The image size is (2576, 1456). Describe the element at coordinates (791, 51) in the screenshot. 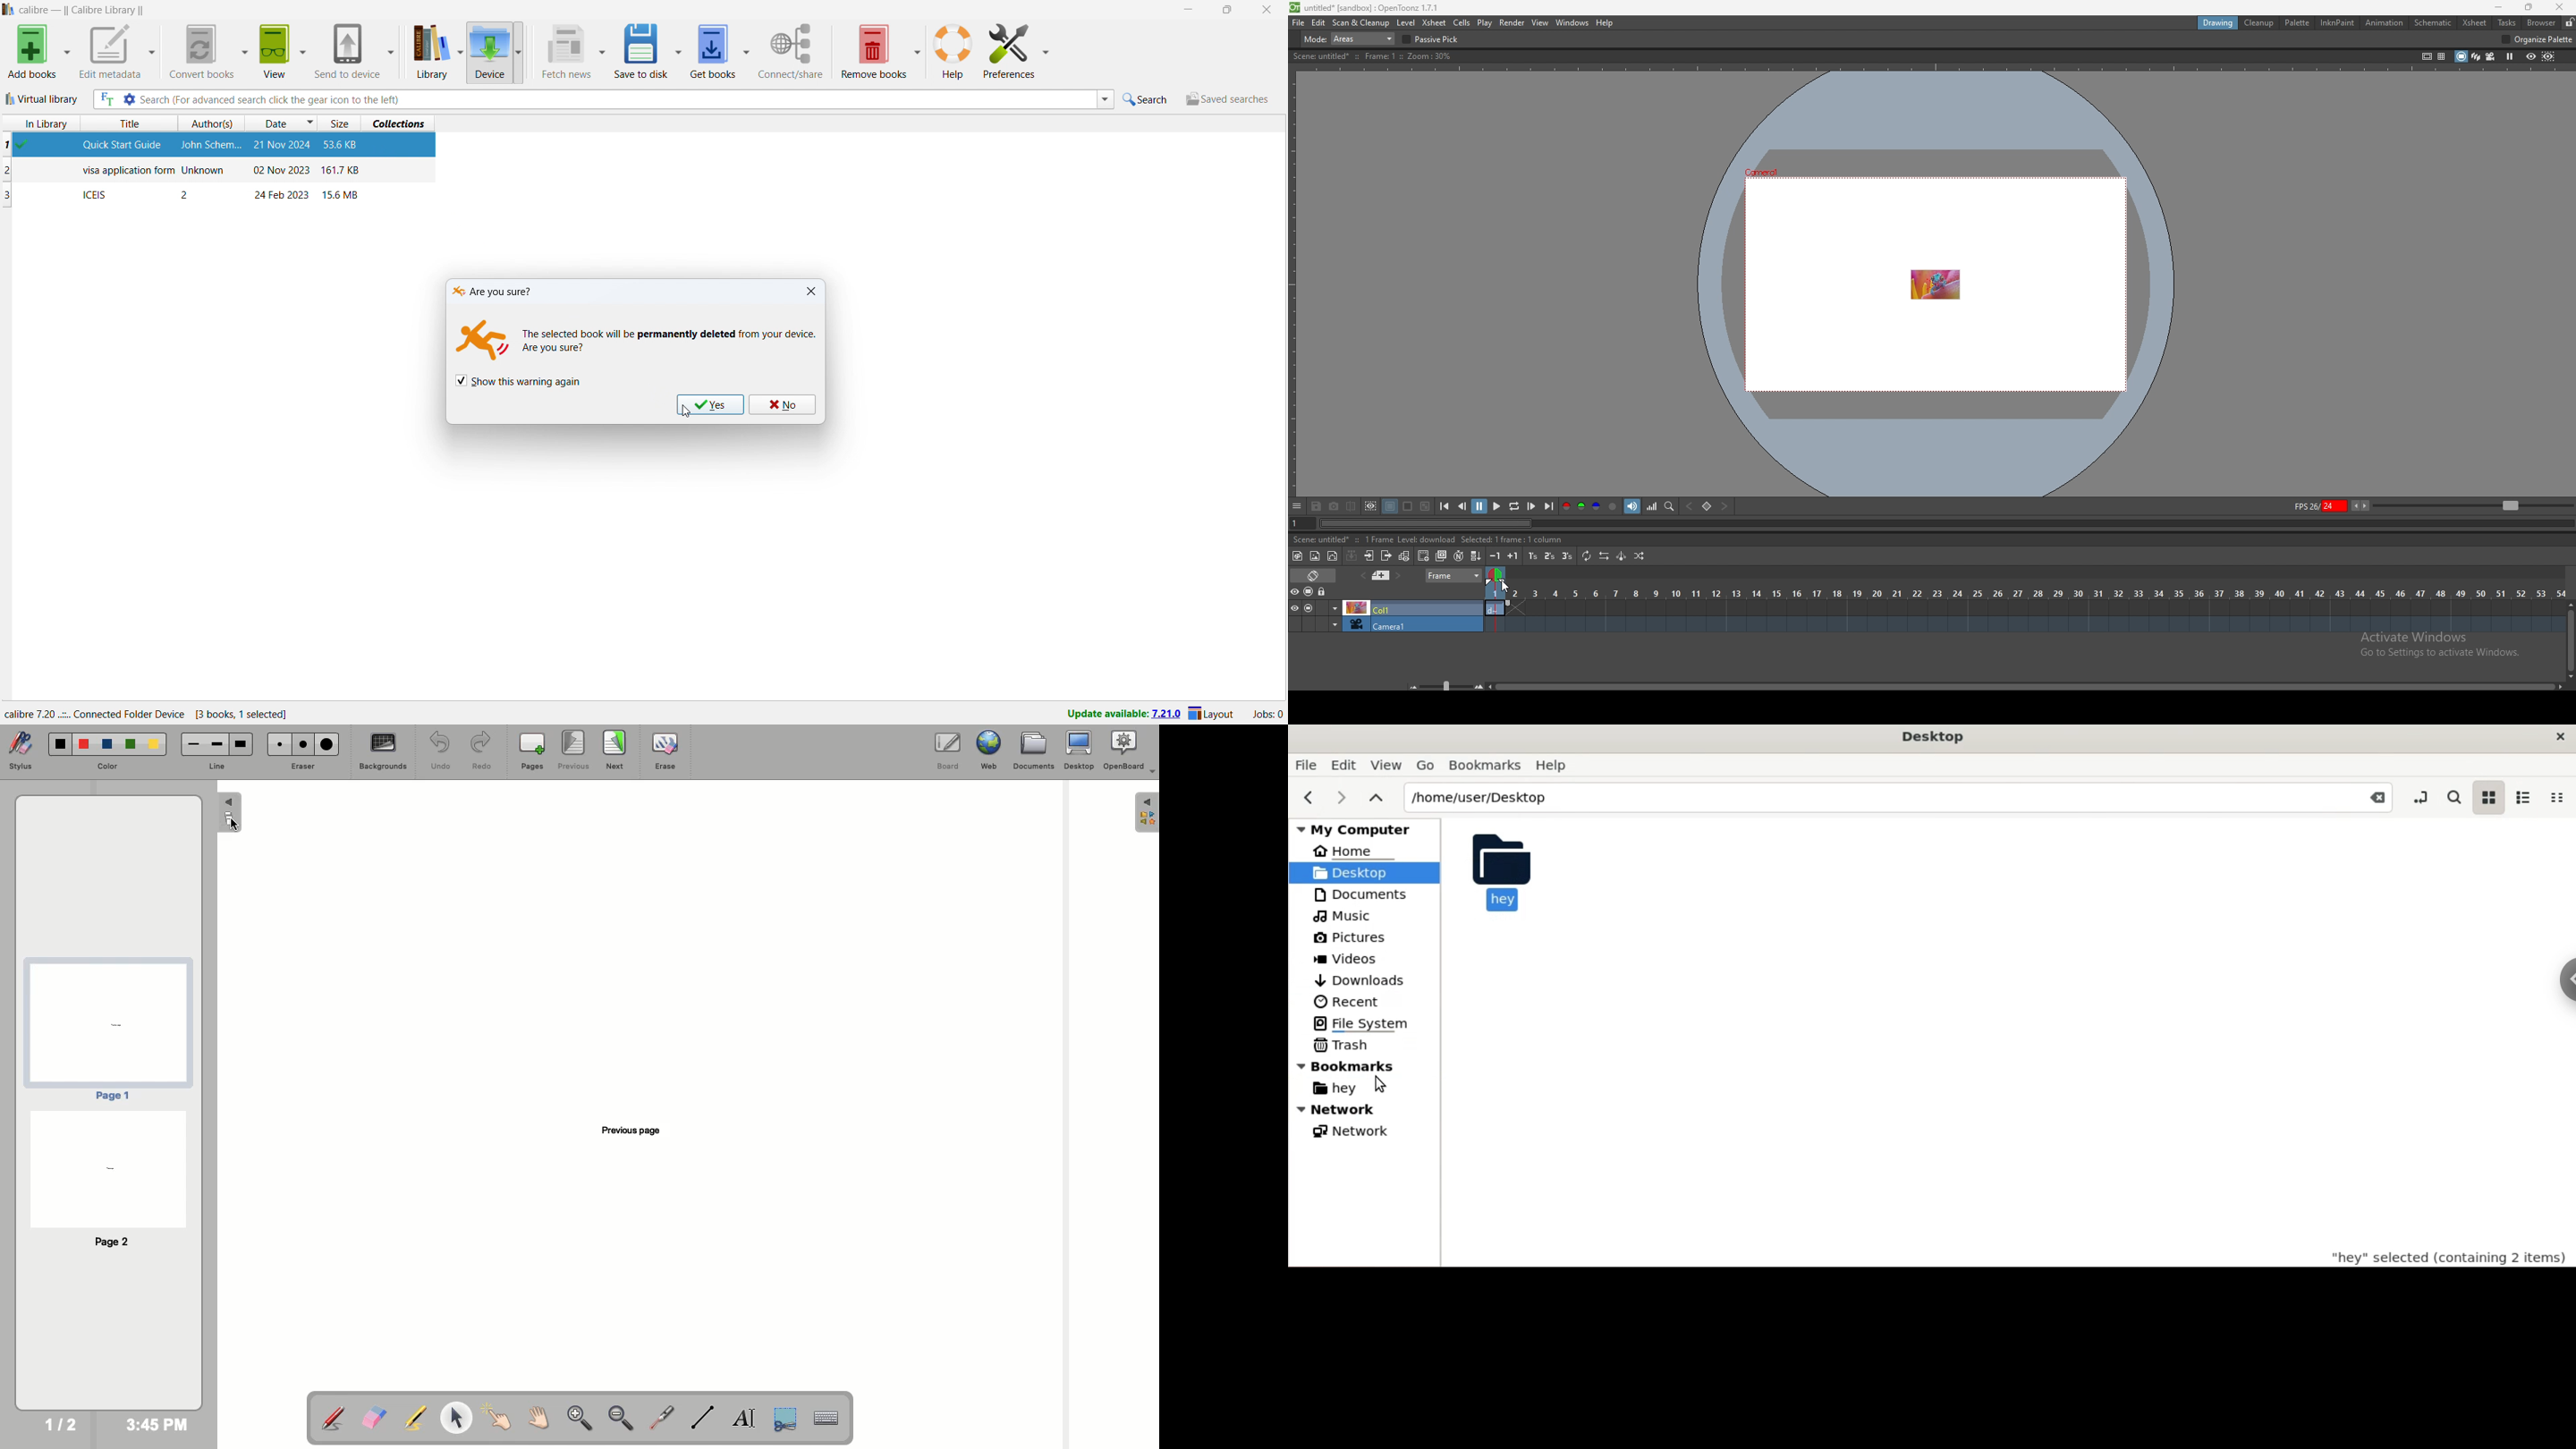

I see `connect/share` at that location.